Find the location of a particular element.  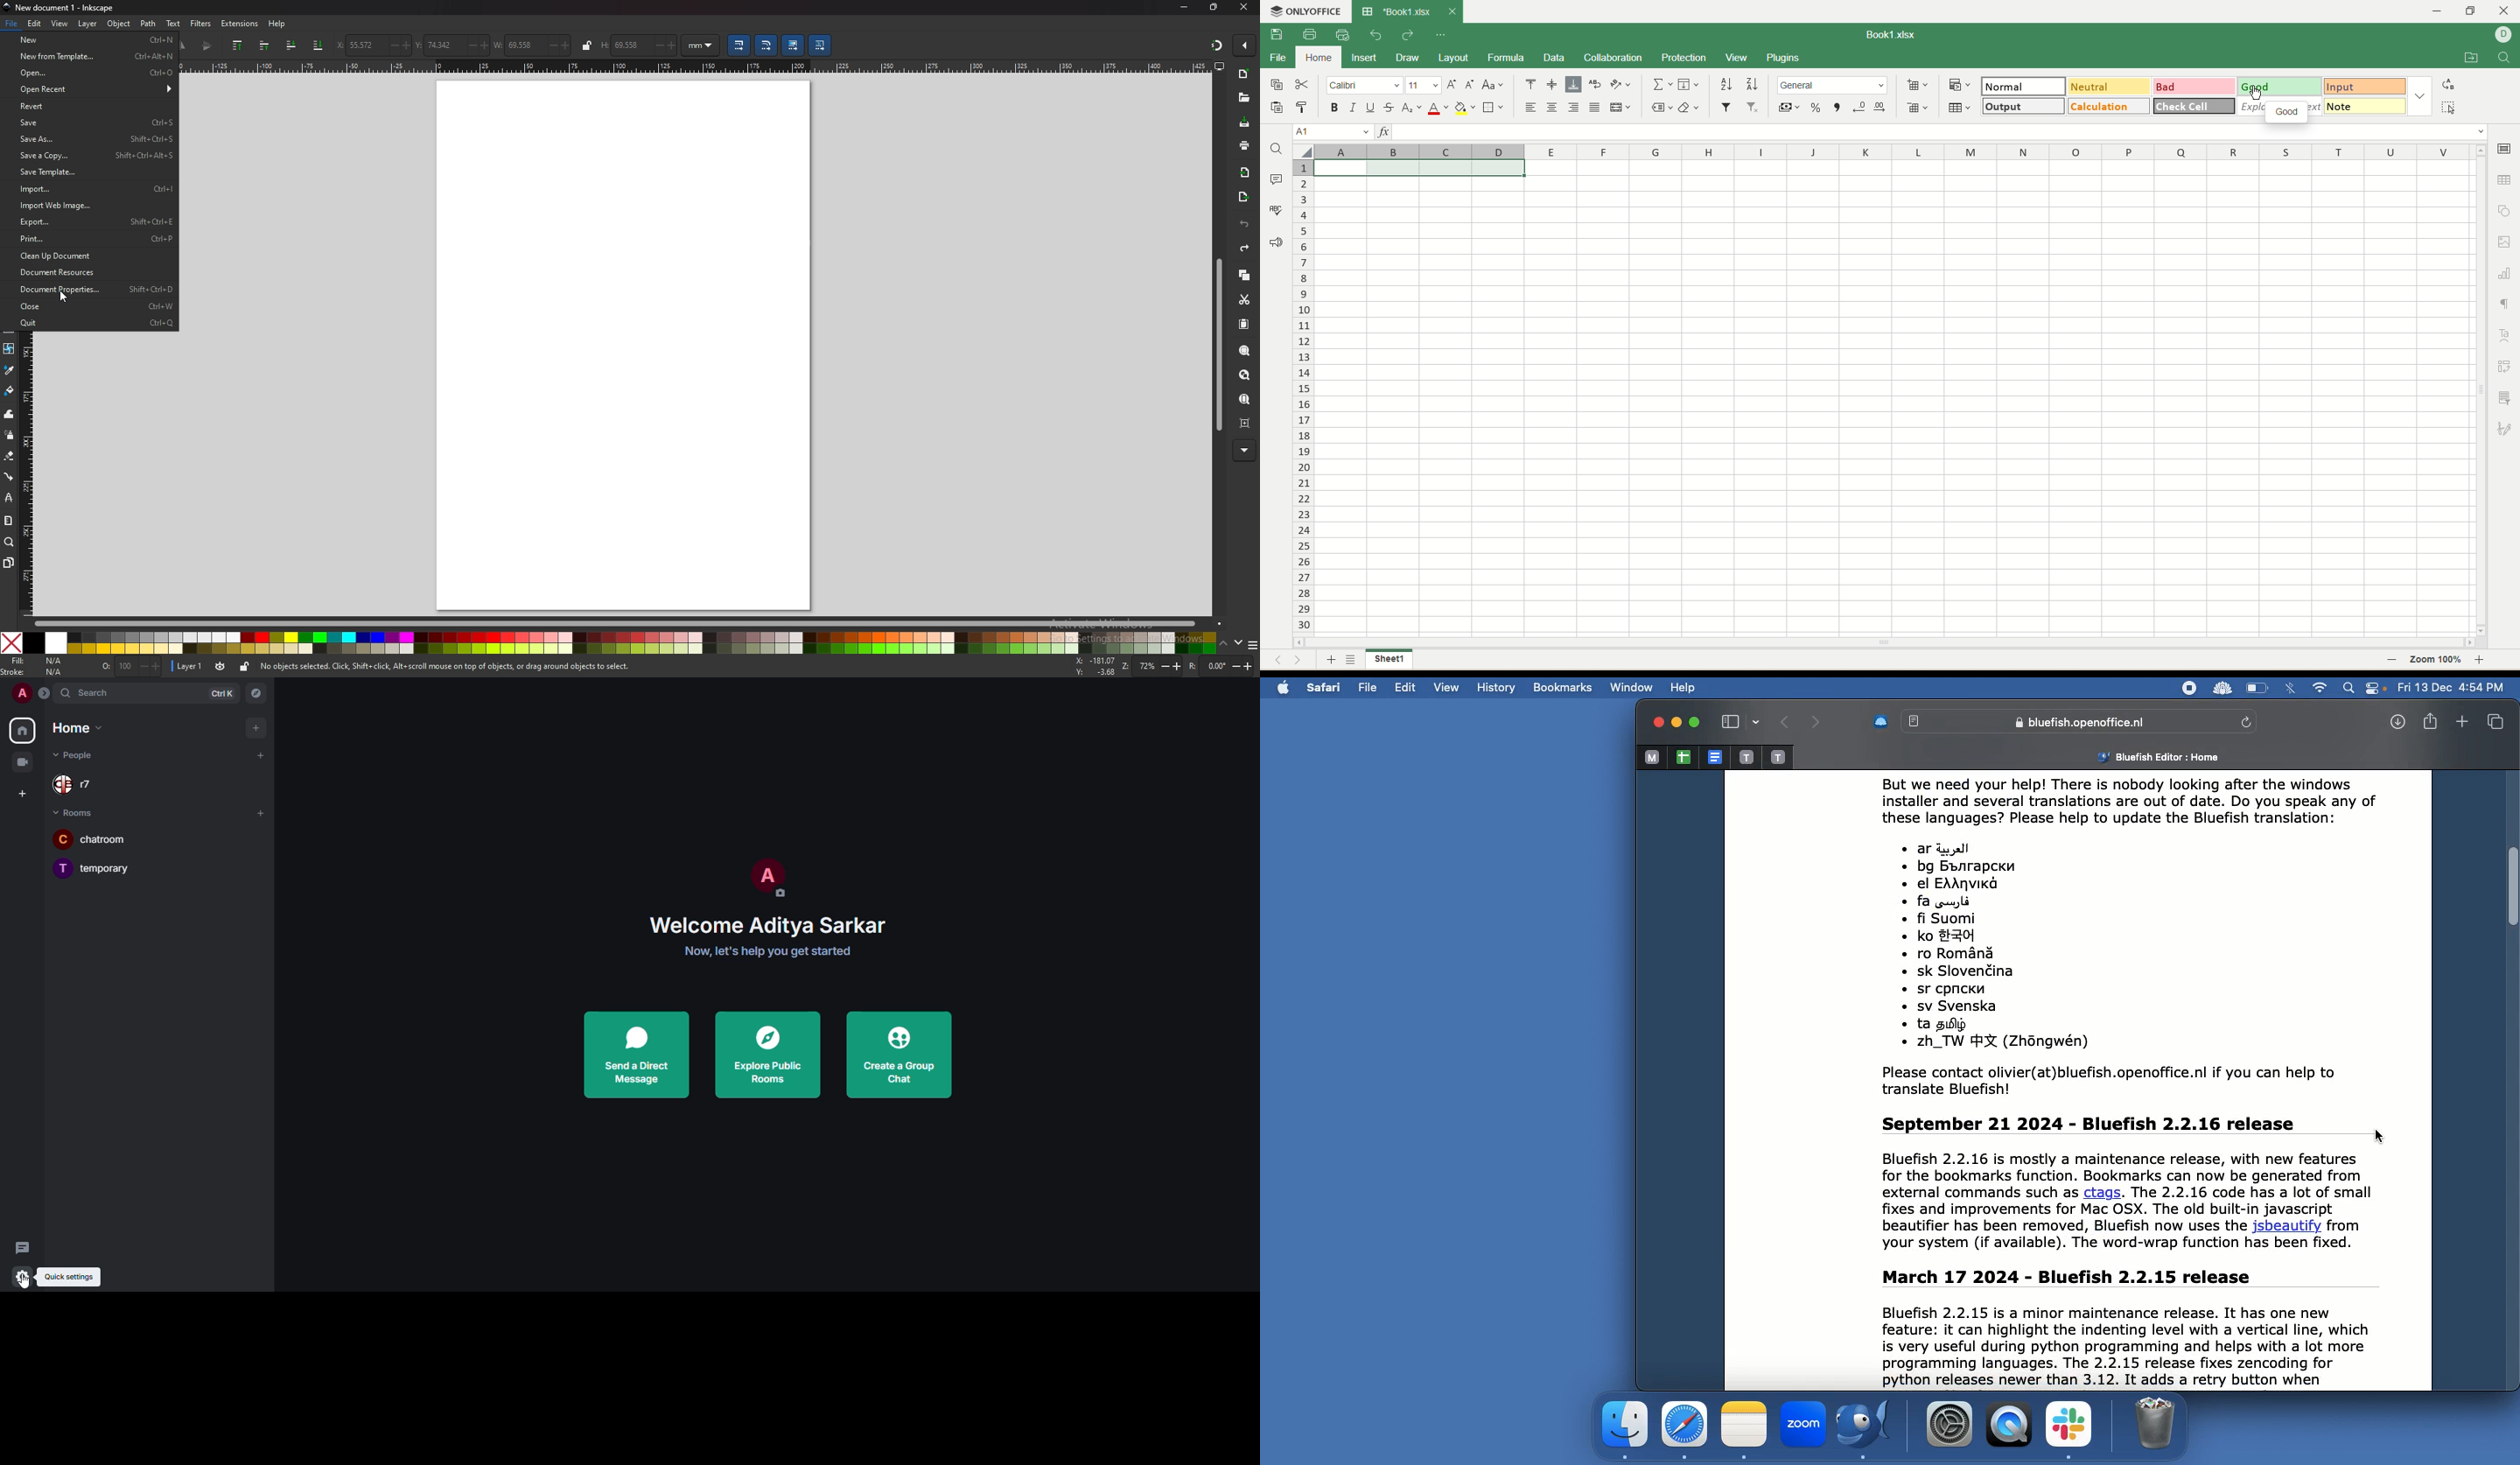

view is located at coordinates (1737, 57).